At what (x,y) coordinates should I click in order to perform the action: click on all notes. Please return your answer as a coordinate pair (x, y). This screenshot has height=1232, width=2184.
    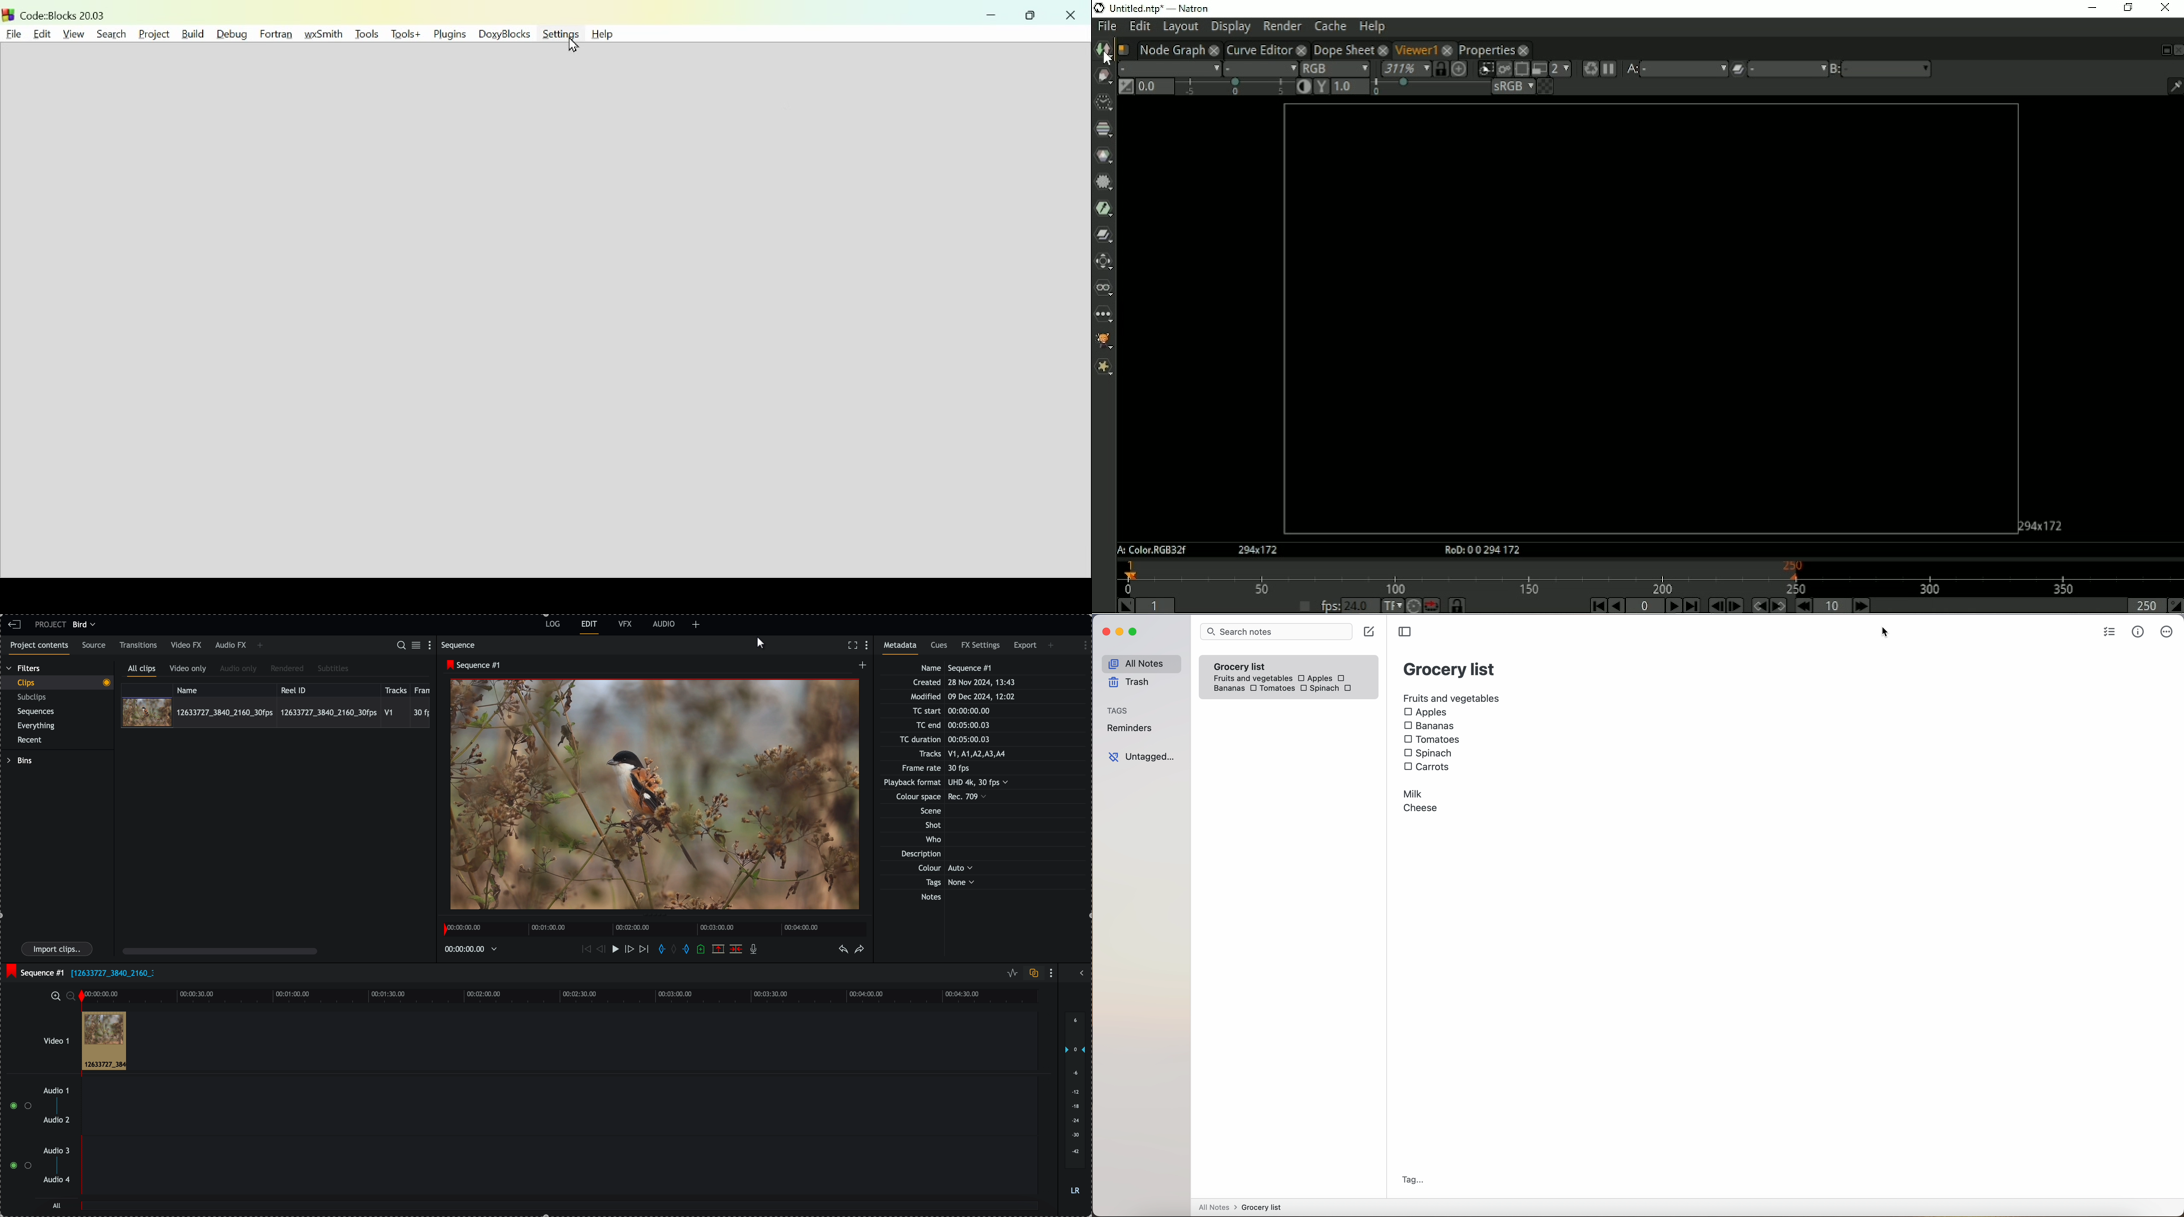
    Looking at the image, I should click on (1239, 1208).